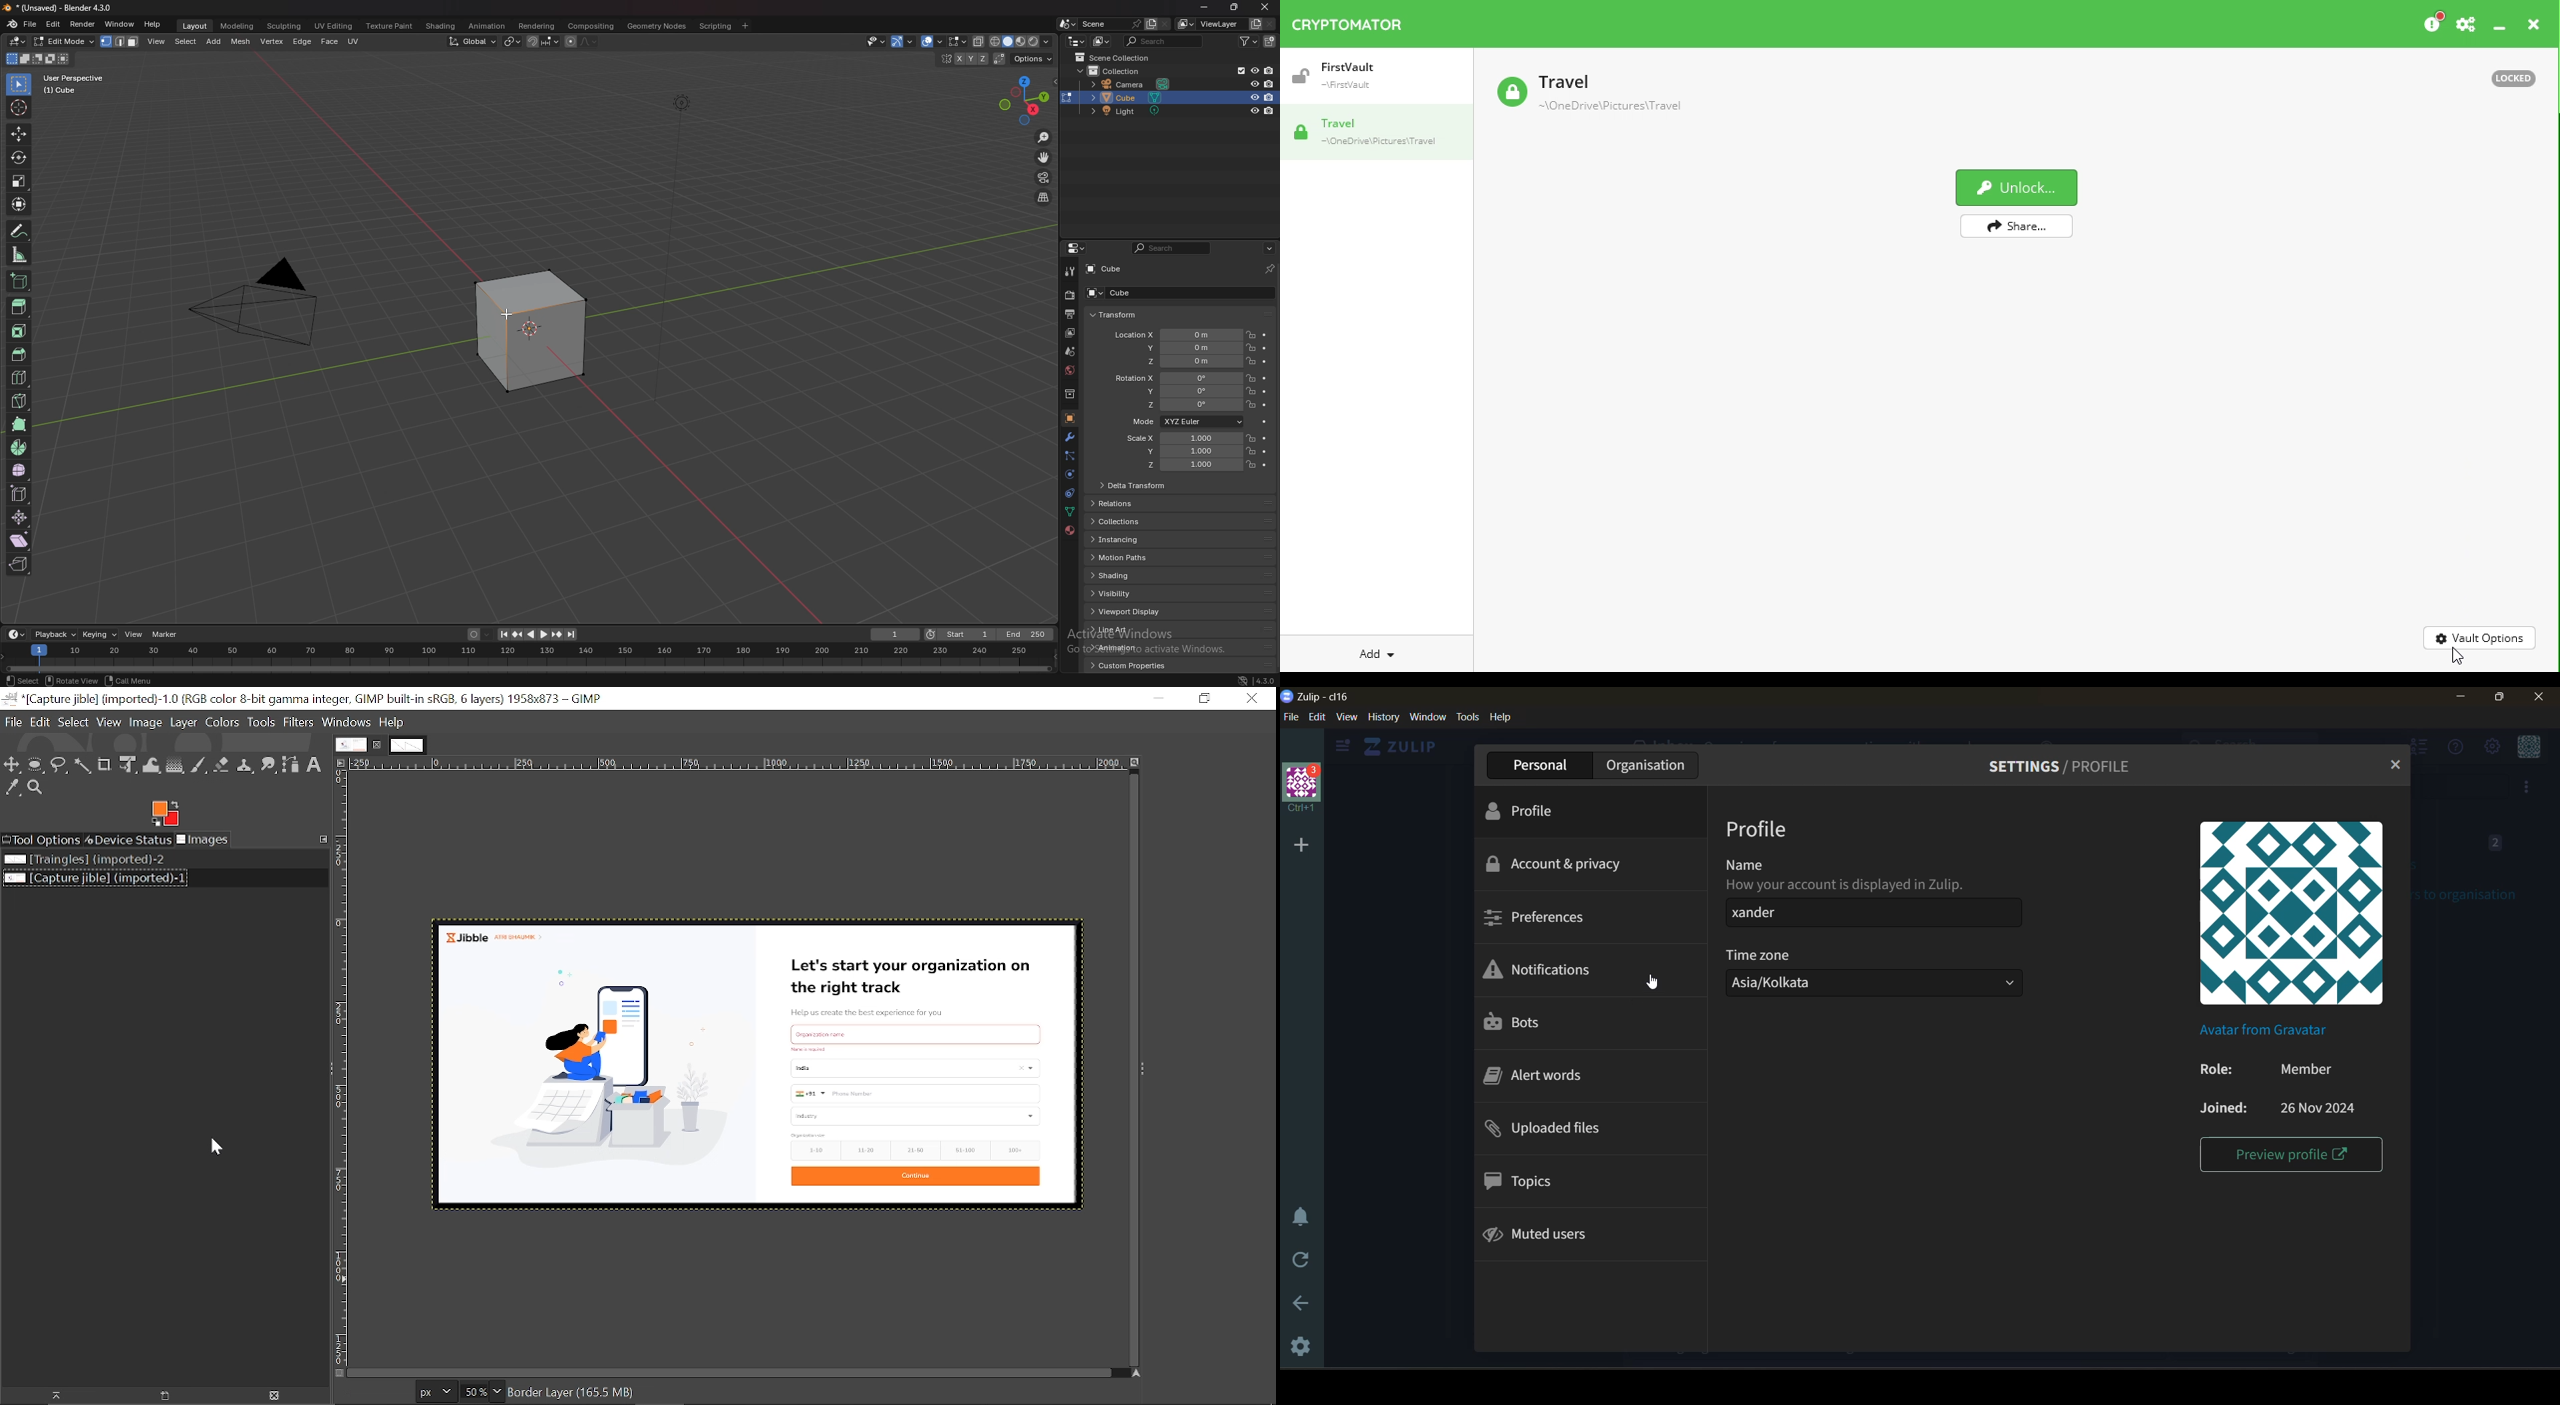 This screenshot has width=2576, height=1428. What do you see at coordinates (1271, 41) in the screenshot?
I see `new collection` at bounding box center [1271, 41].